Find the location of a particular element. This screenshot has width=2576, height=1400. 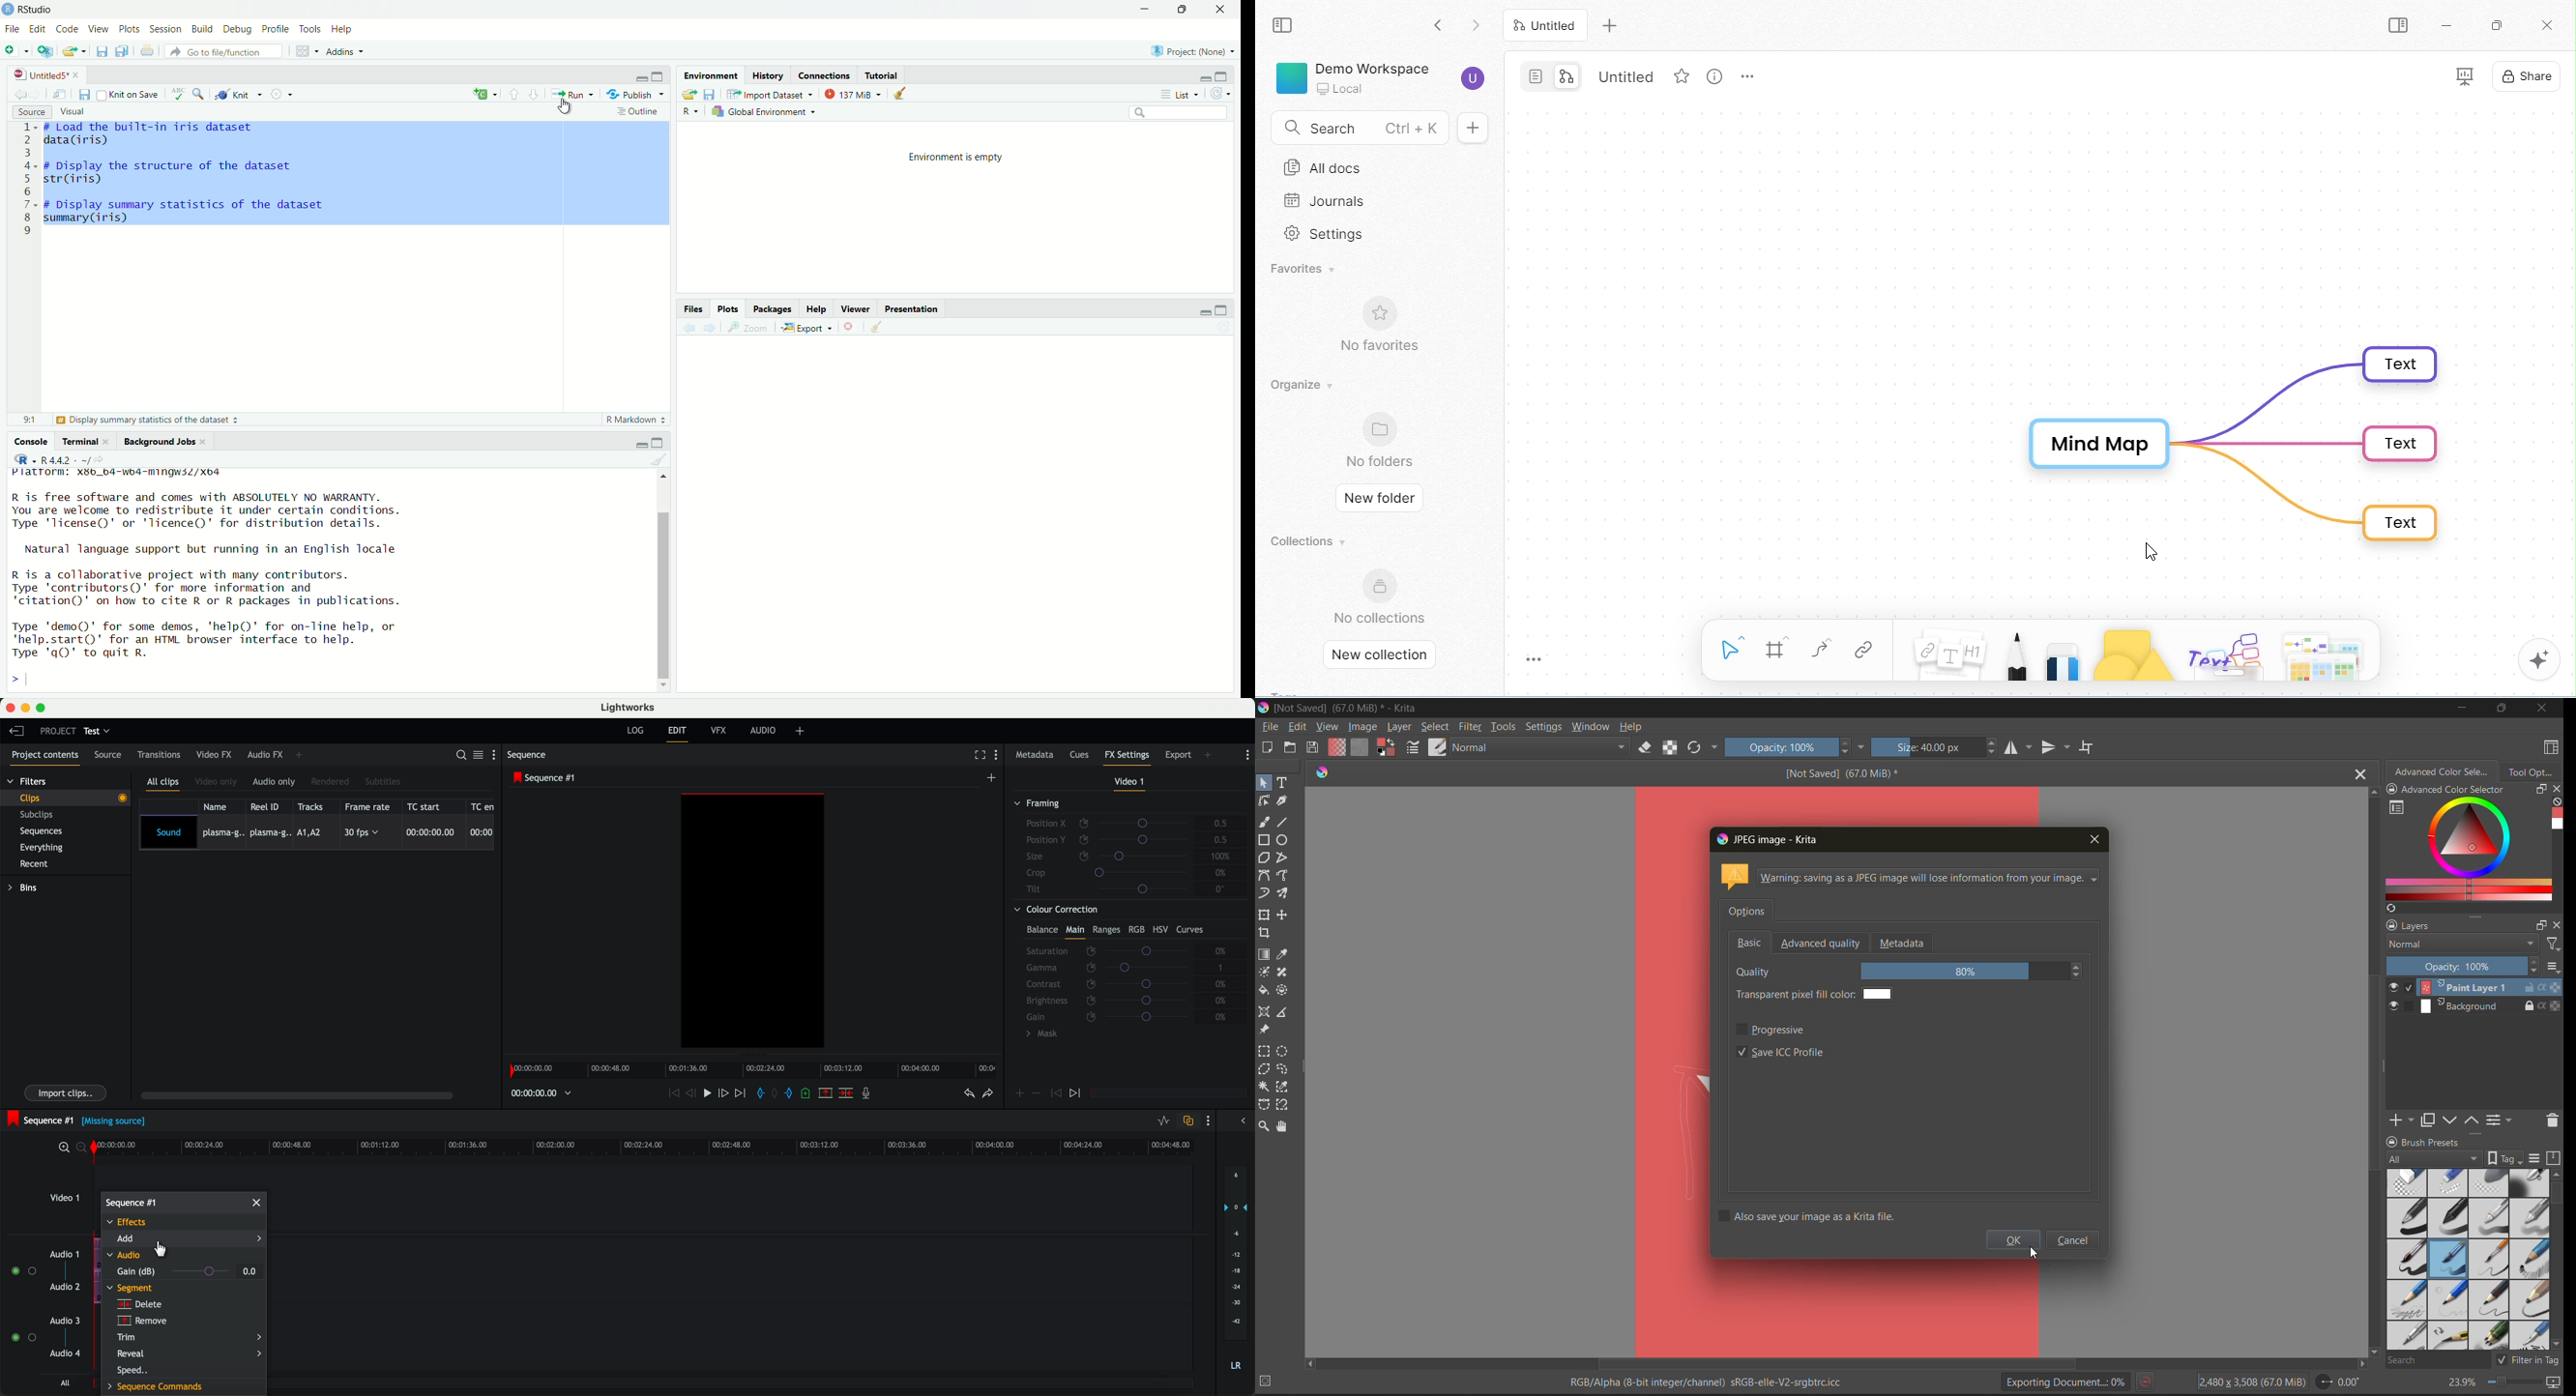

Go to previous location is located at coordinates (21, 94).